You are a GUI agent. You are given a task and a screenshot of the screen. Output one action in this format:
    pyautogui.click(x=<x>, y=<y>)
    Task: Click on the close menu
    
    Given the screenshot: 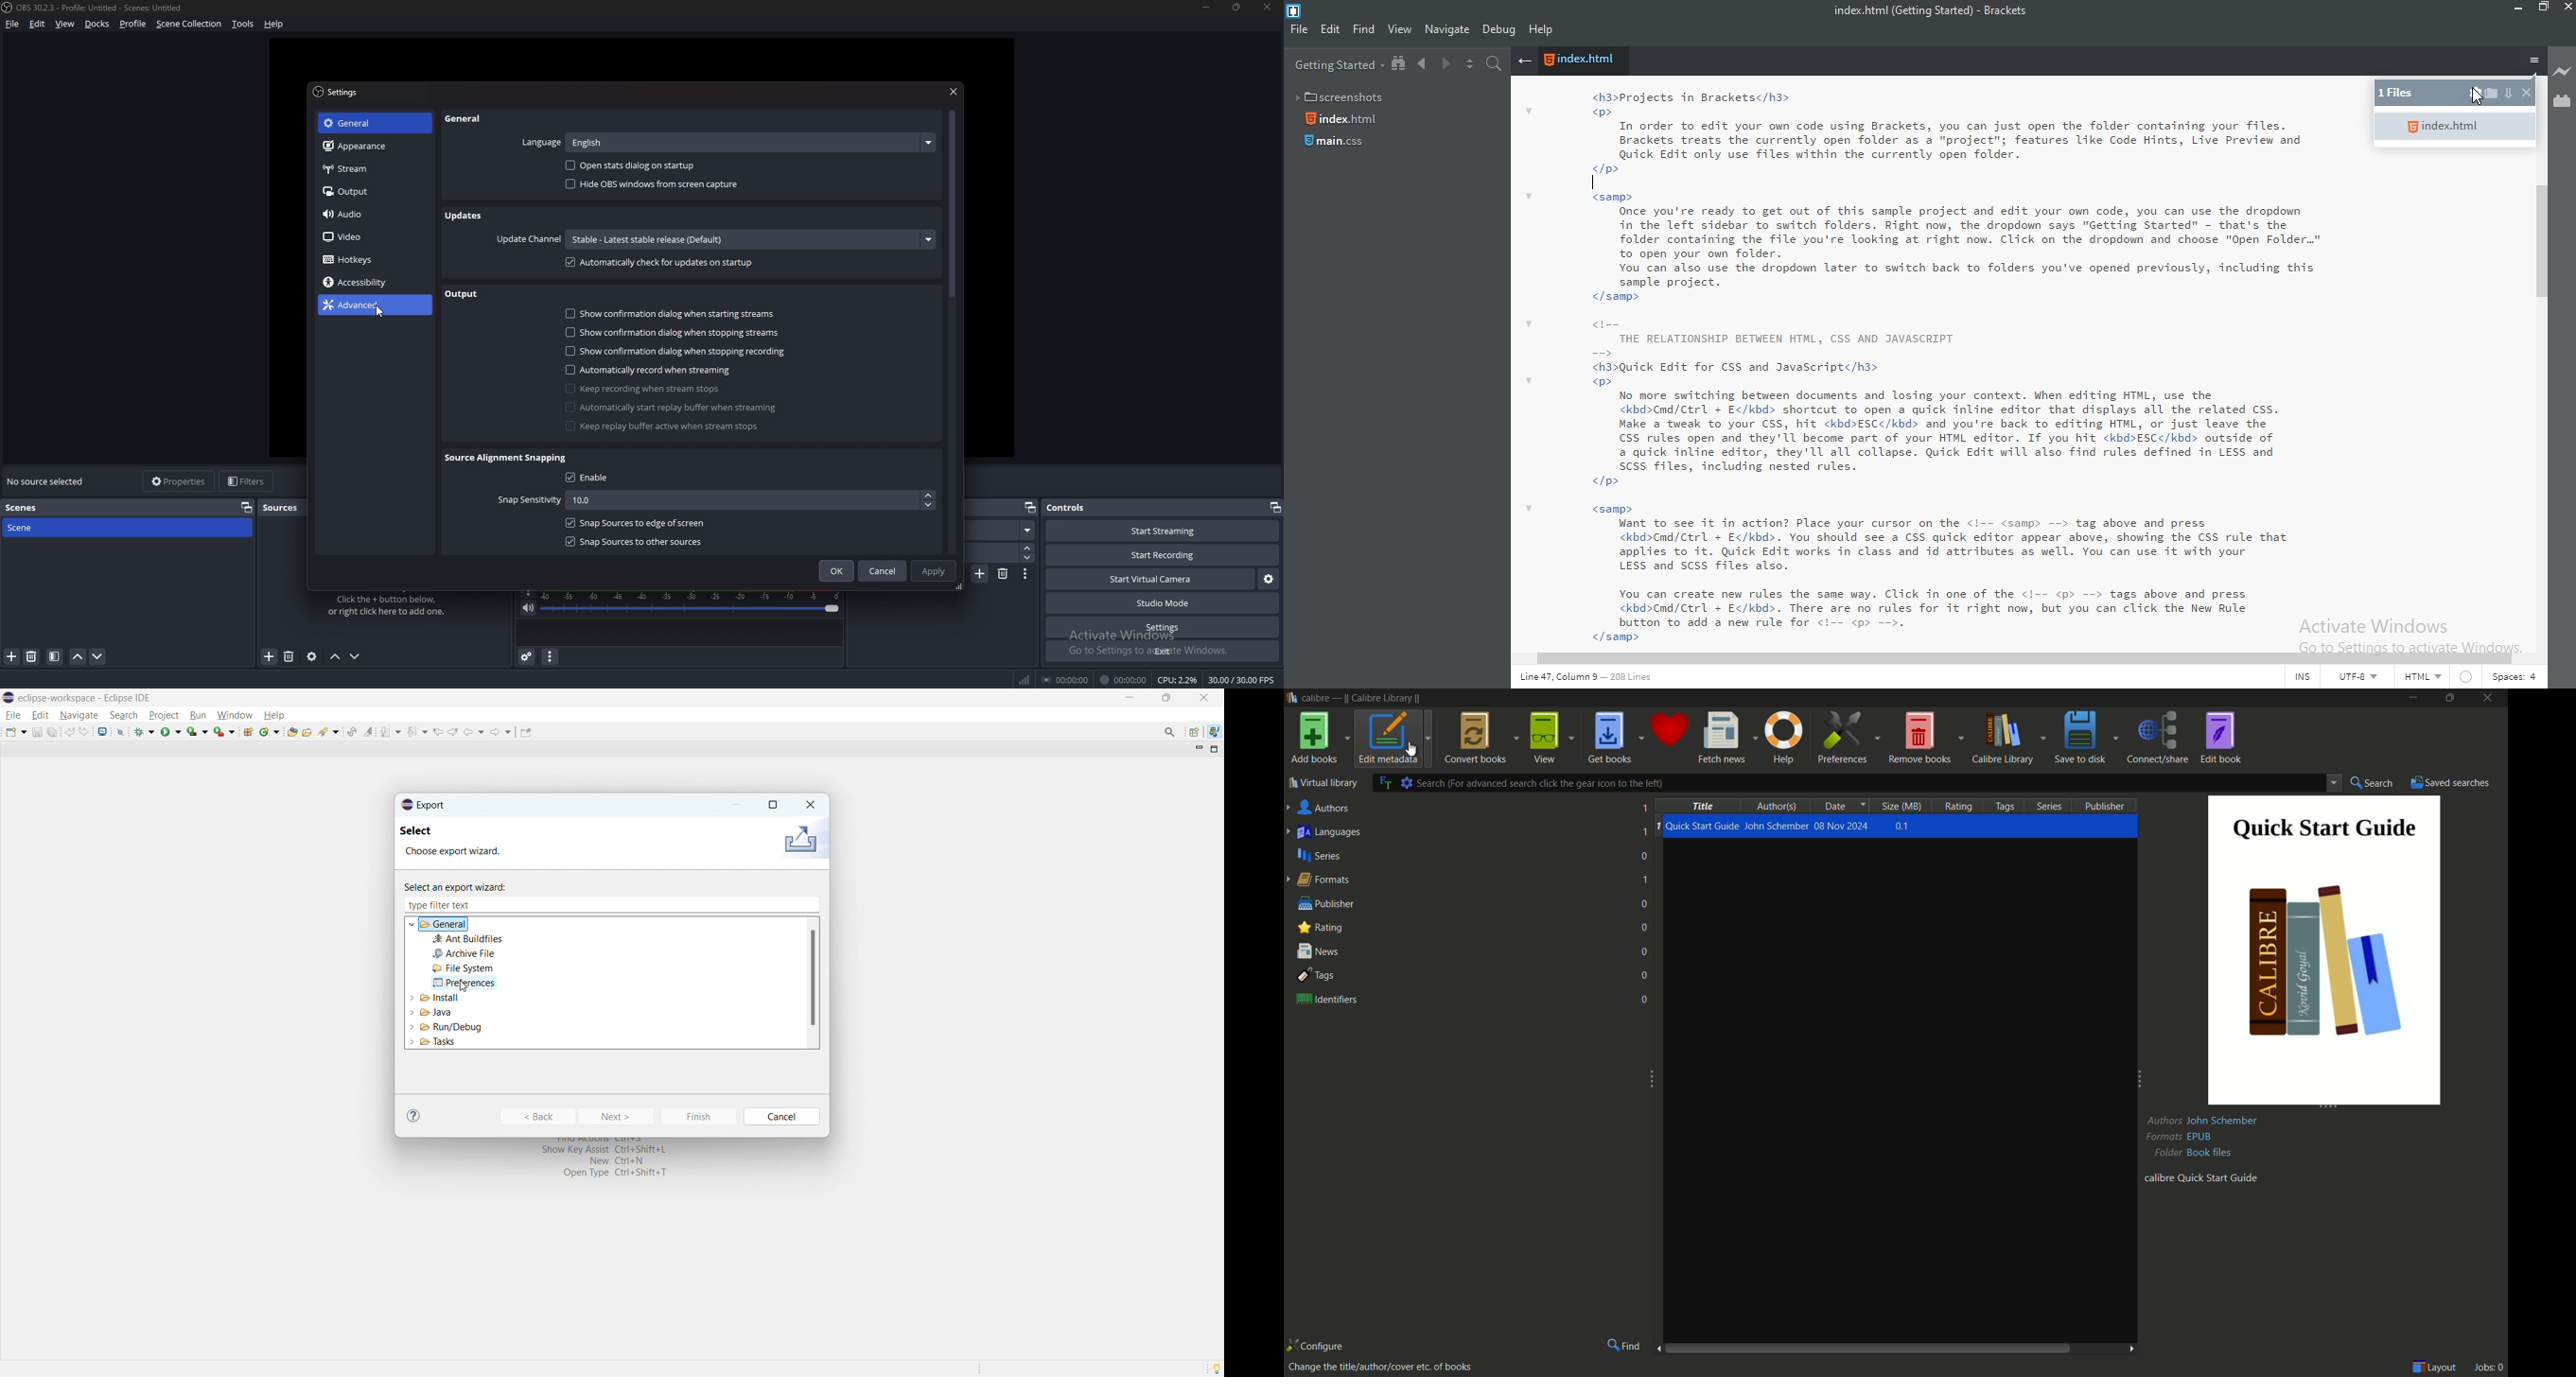 What is the action you would take?
    pyautogui.click(x=1524, y=61)
    